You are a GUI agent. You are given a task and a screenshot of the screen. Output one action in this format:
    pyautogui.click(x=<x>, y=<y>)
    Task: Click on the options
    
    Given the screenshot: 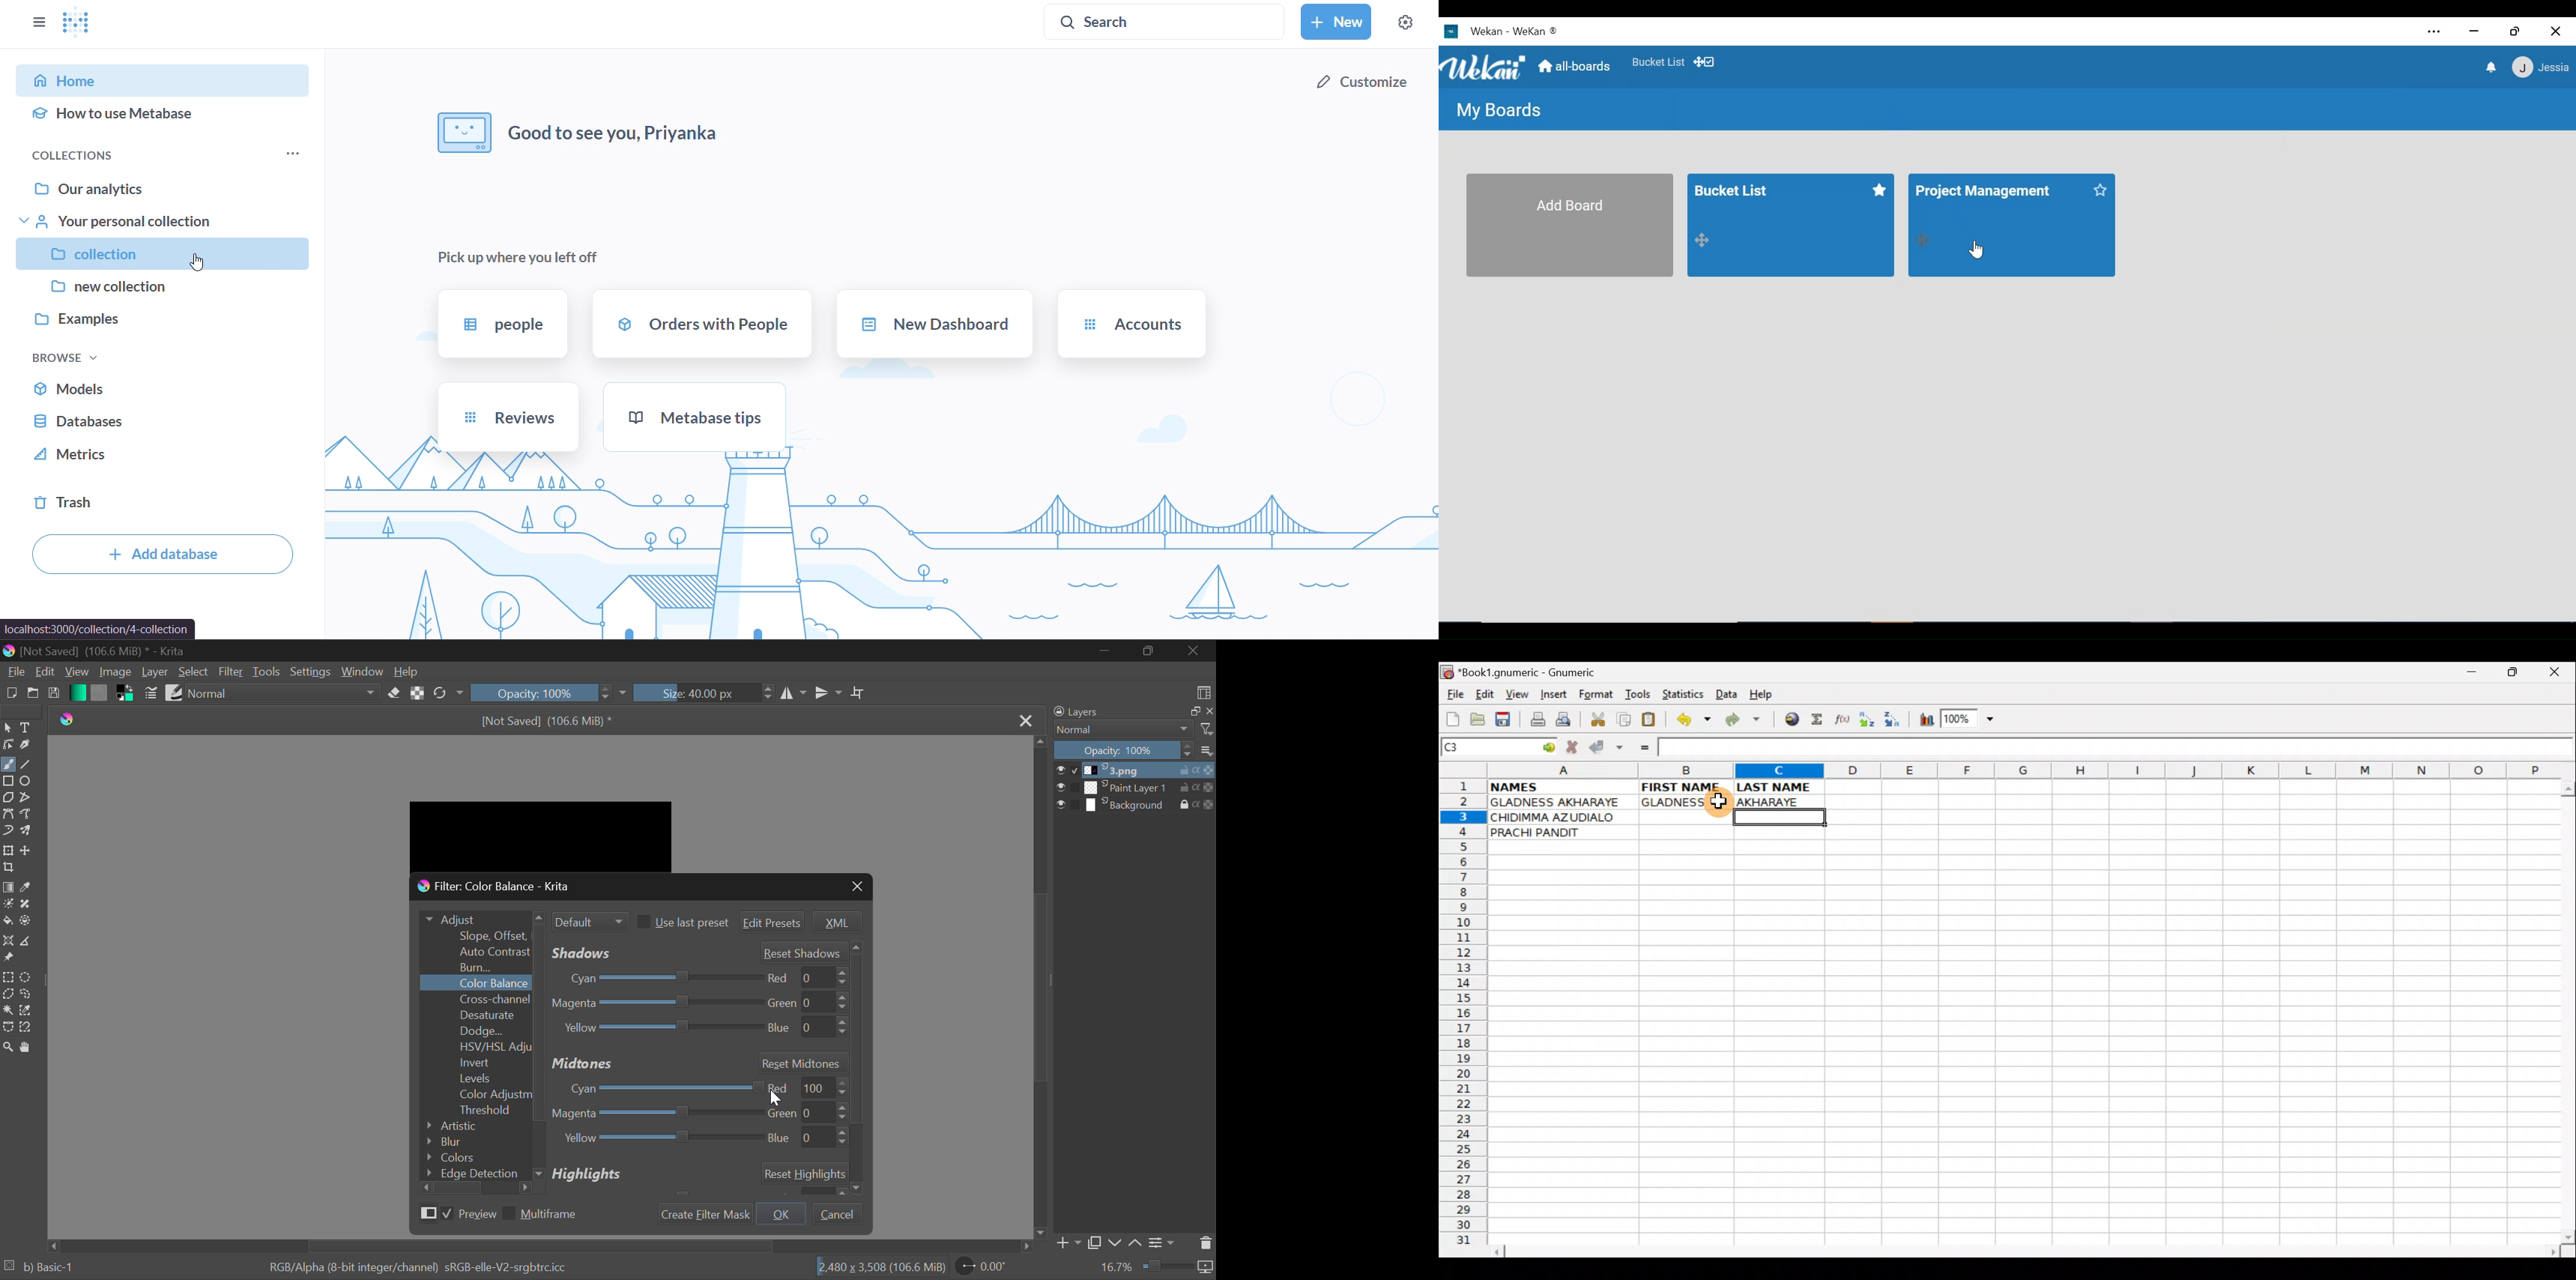 What is the action you would take?
    pyautogui.click(x=1206, y=750)
    